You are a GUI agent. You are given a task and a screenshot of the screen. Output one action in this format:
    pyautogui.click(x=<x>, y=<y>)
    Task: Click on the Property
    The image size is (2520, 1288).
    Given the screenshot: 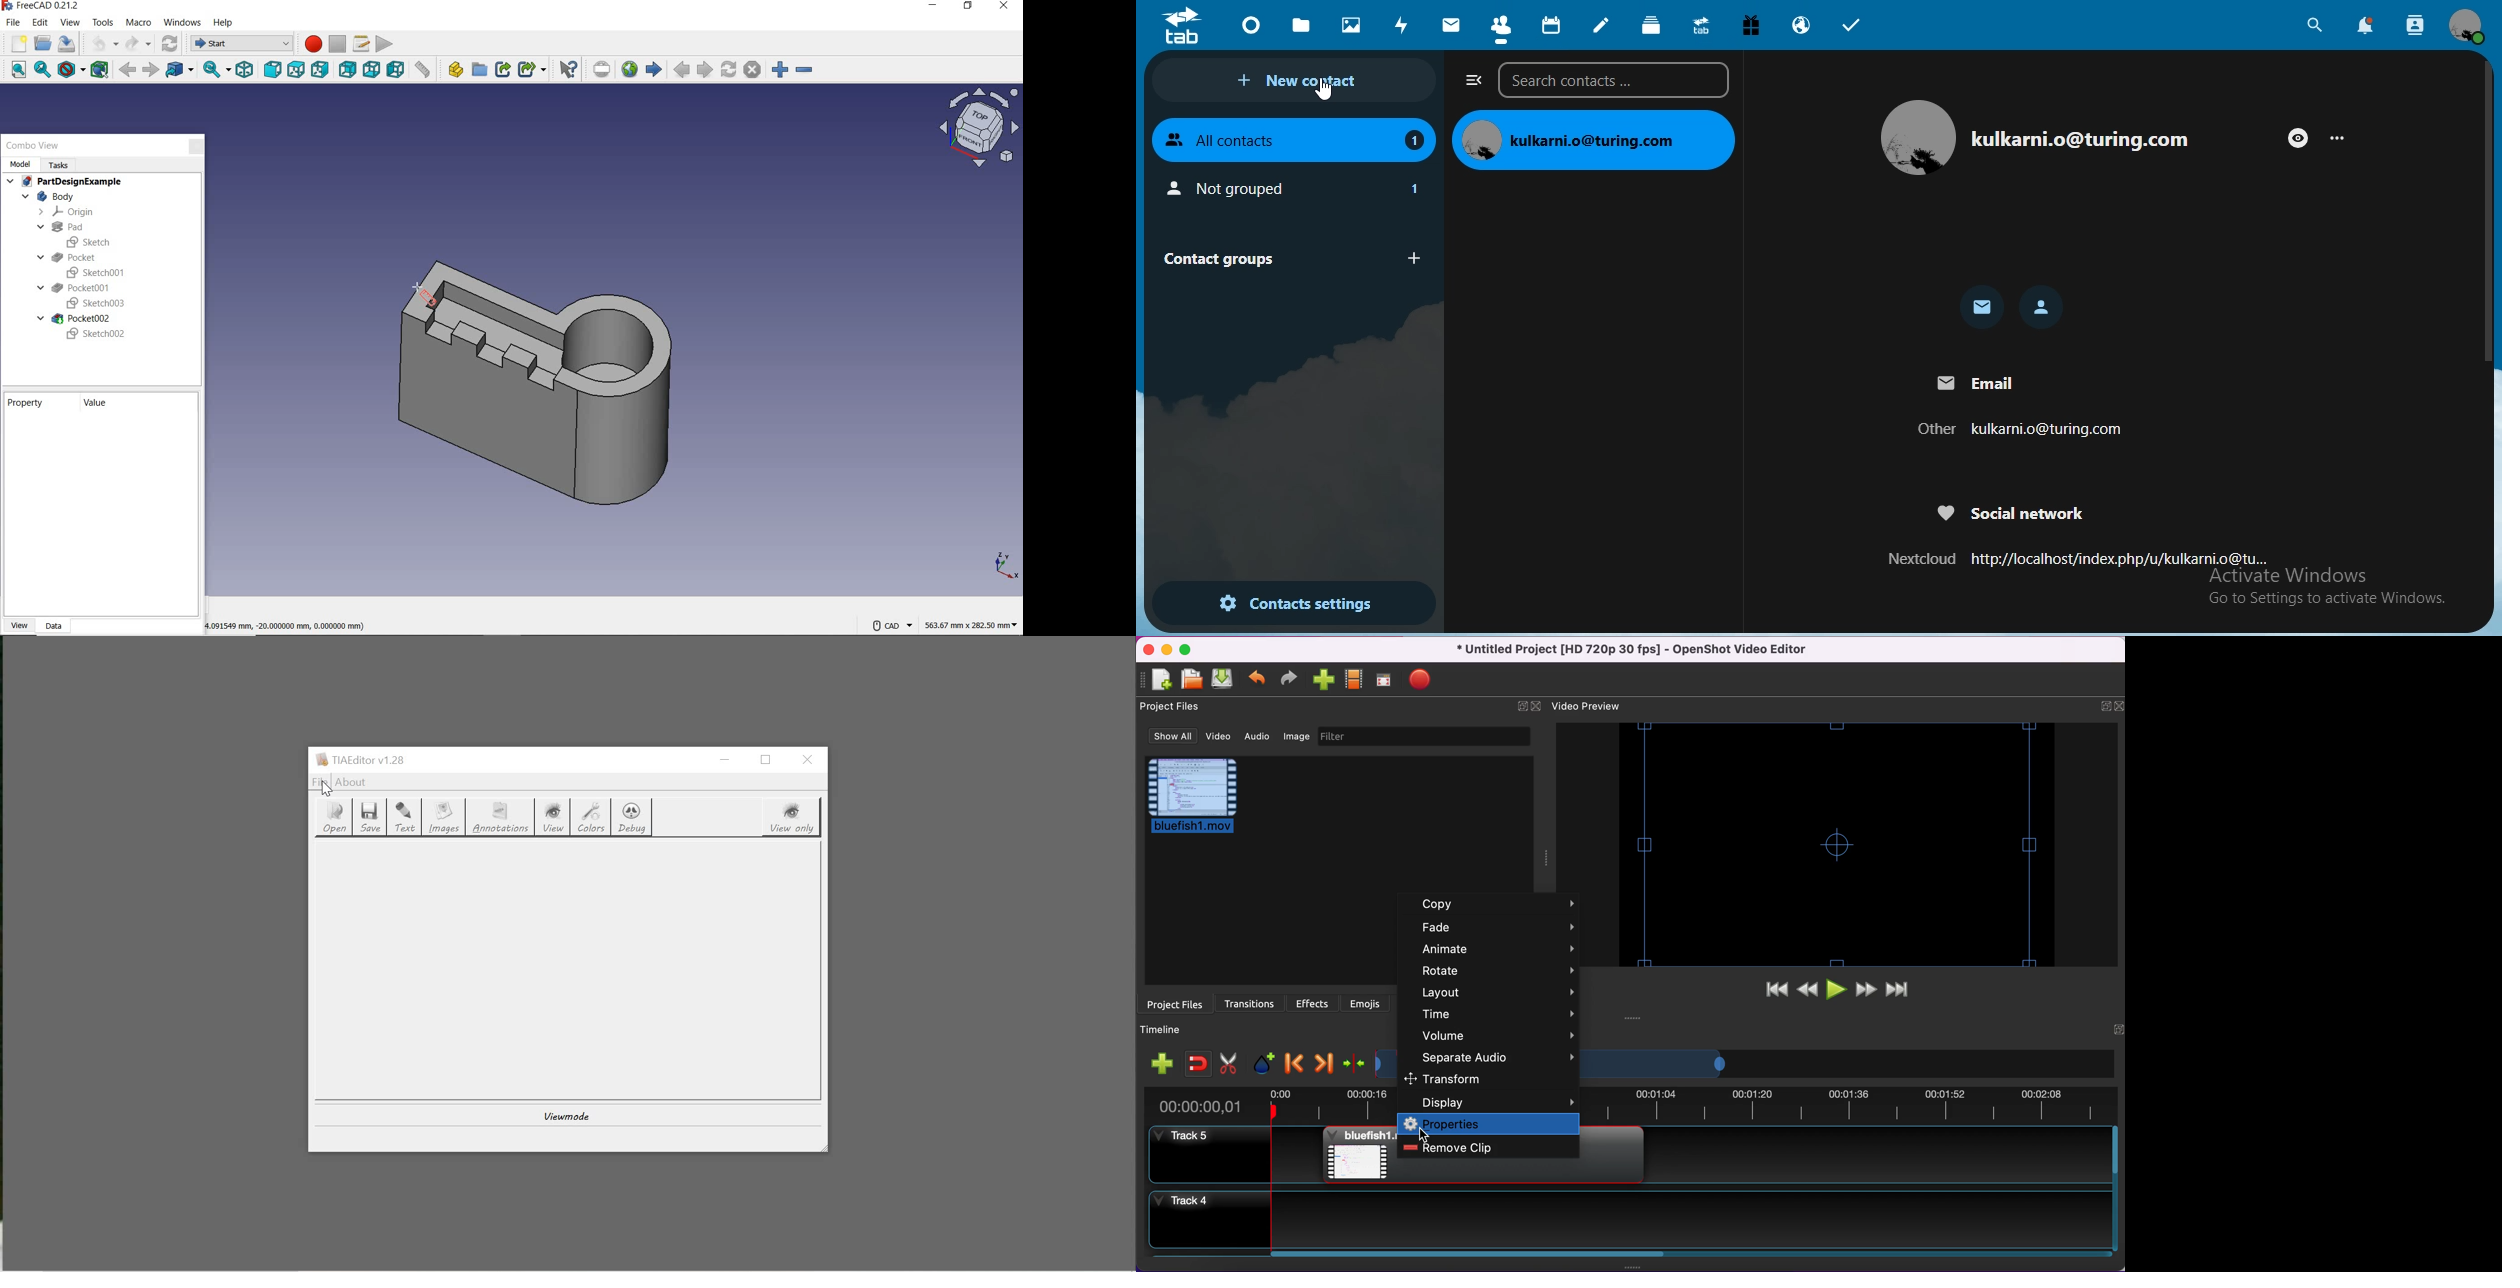 What is the action you would take?
    pyautogui.click(x=29, y=402)
    